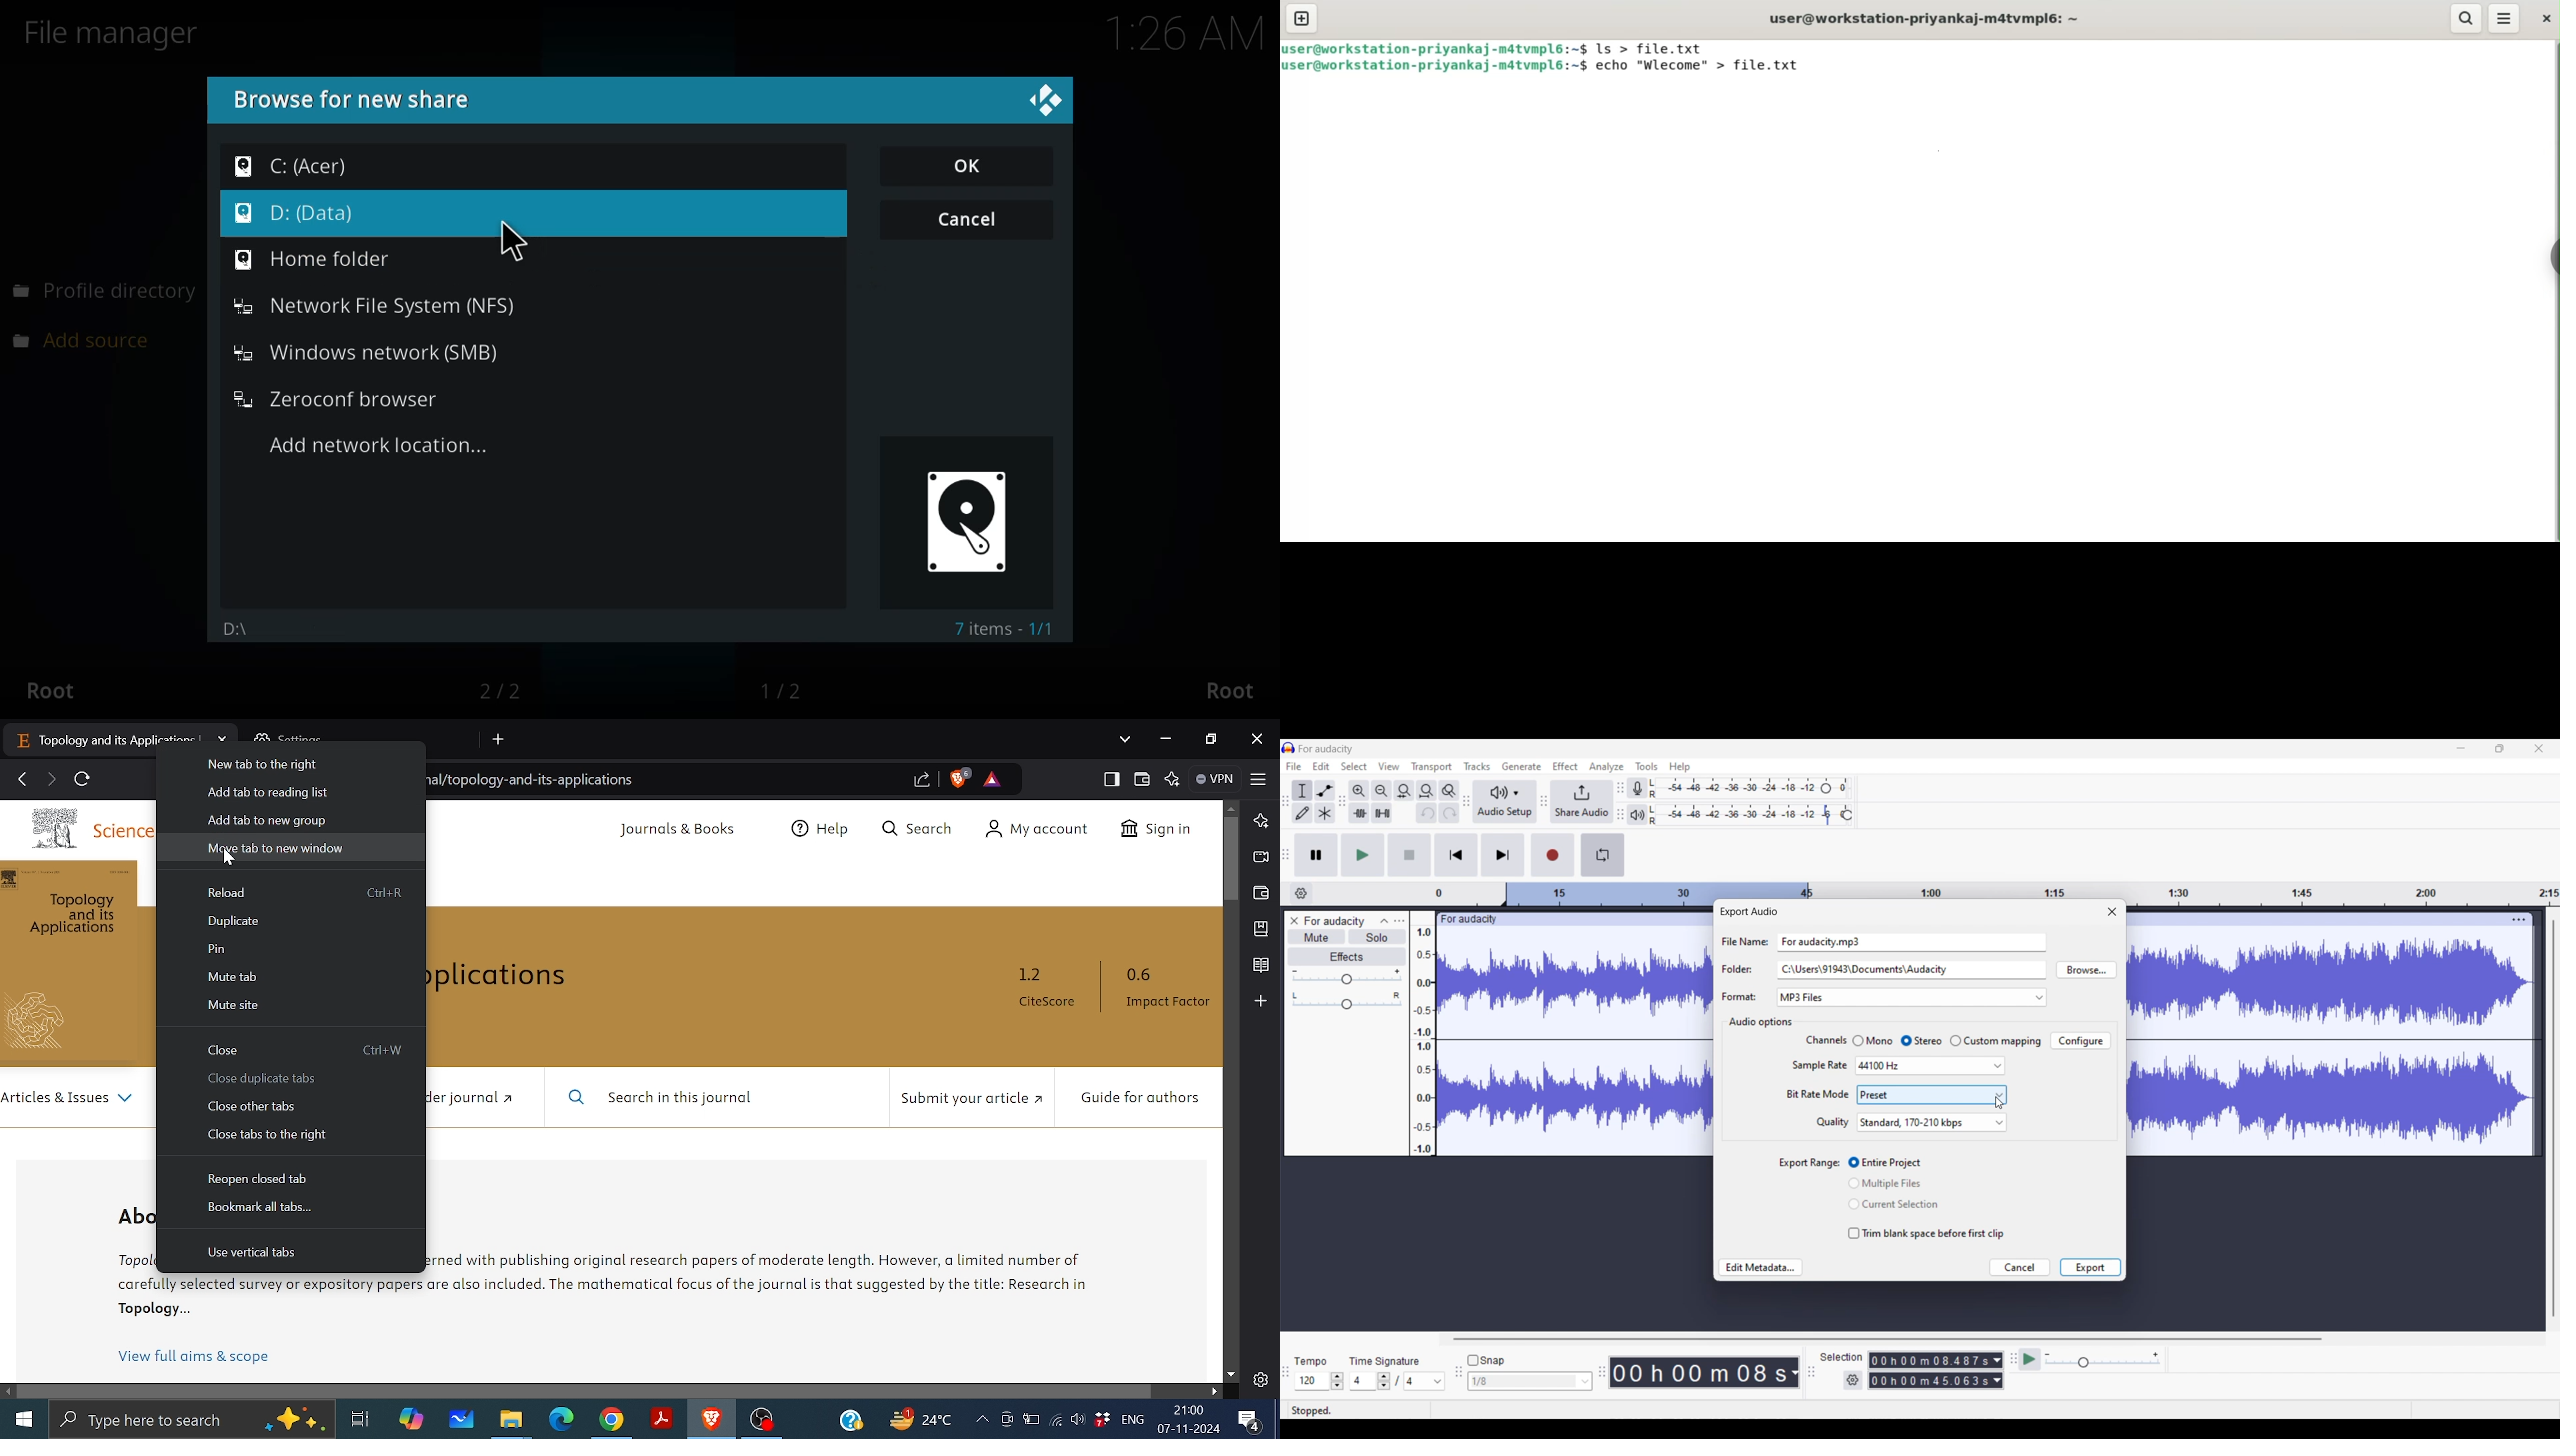 The height and width of the screenshot is (1456, 2576). What do you see at coordinates (1997, 889) in the screenshot?
I see `Scale to measure length of track` at bounding box center [1997, 889].